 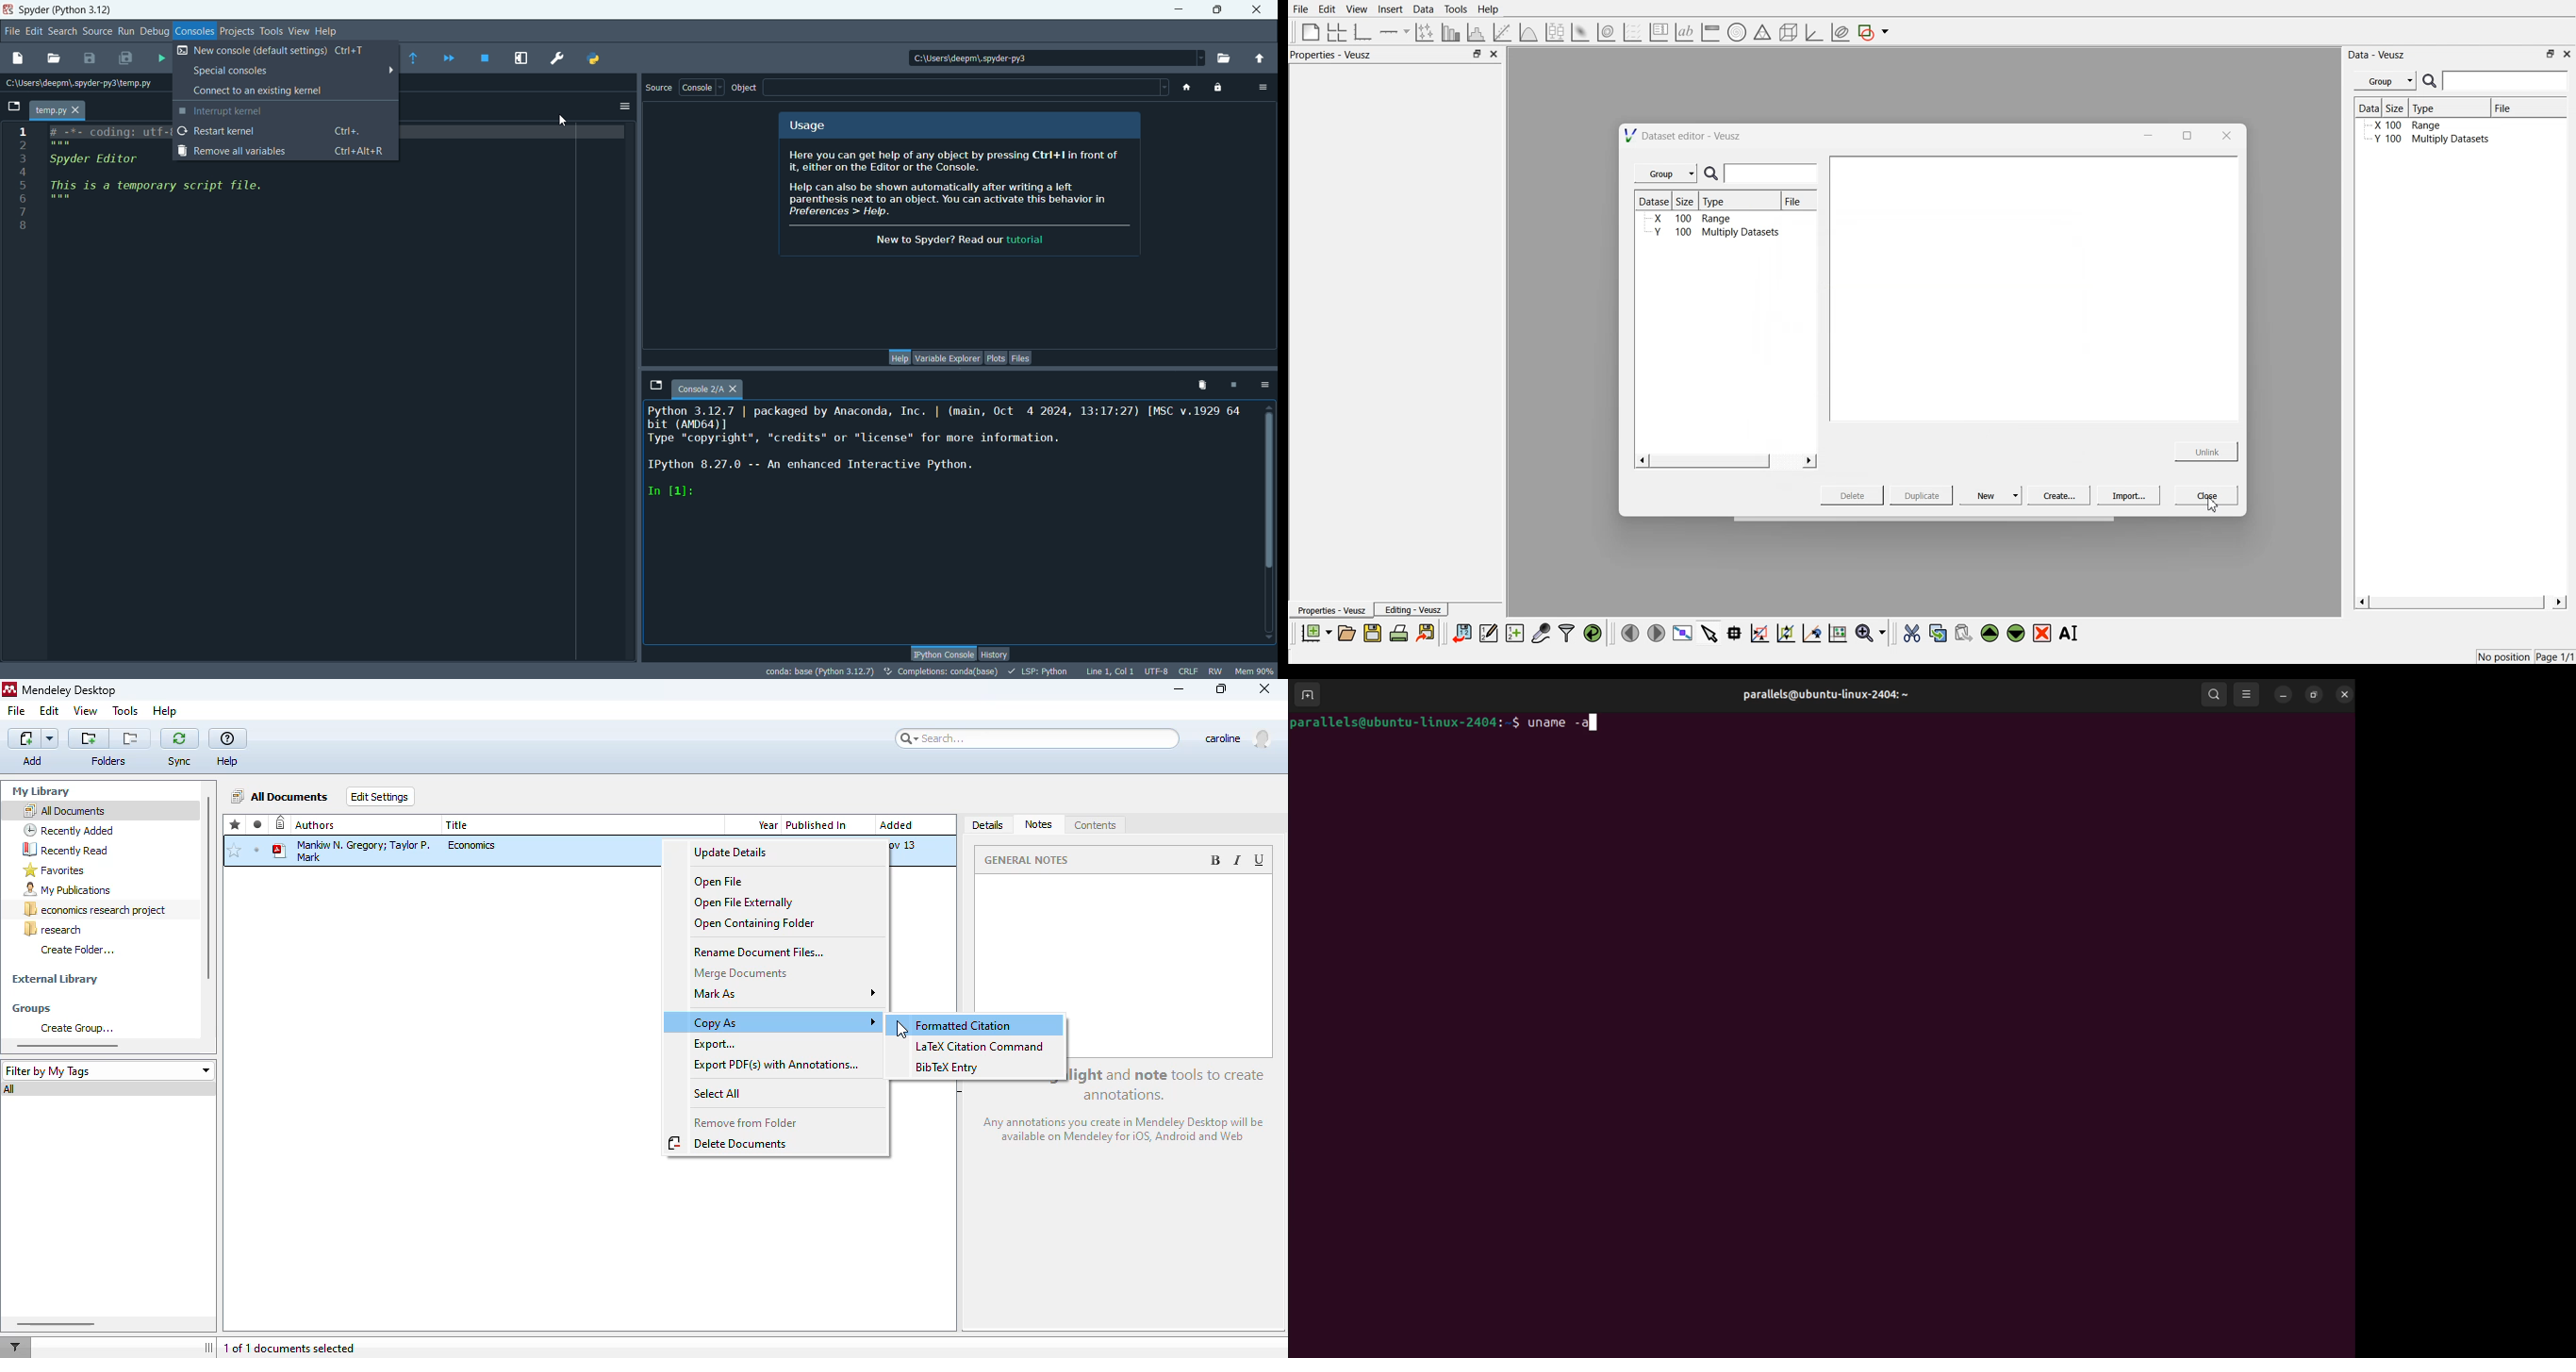 I want to click on source, so click(x=97, y=33).